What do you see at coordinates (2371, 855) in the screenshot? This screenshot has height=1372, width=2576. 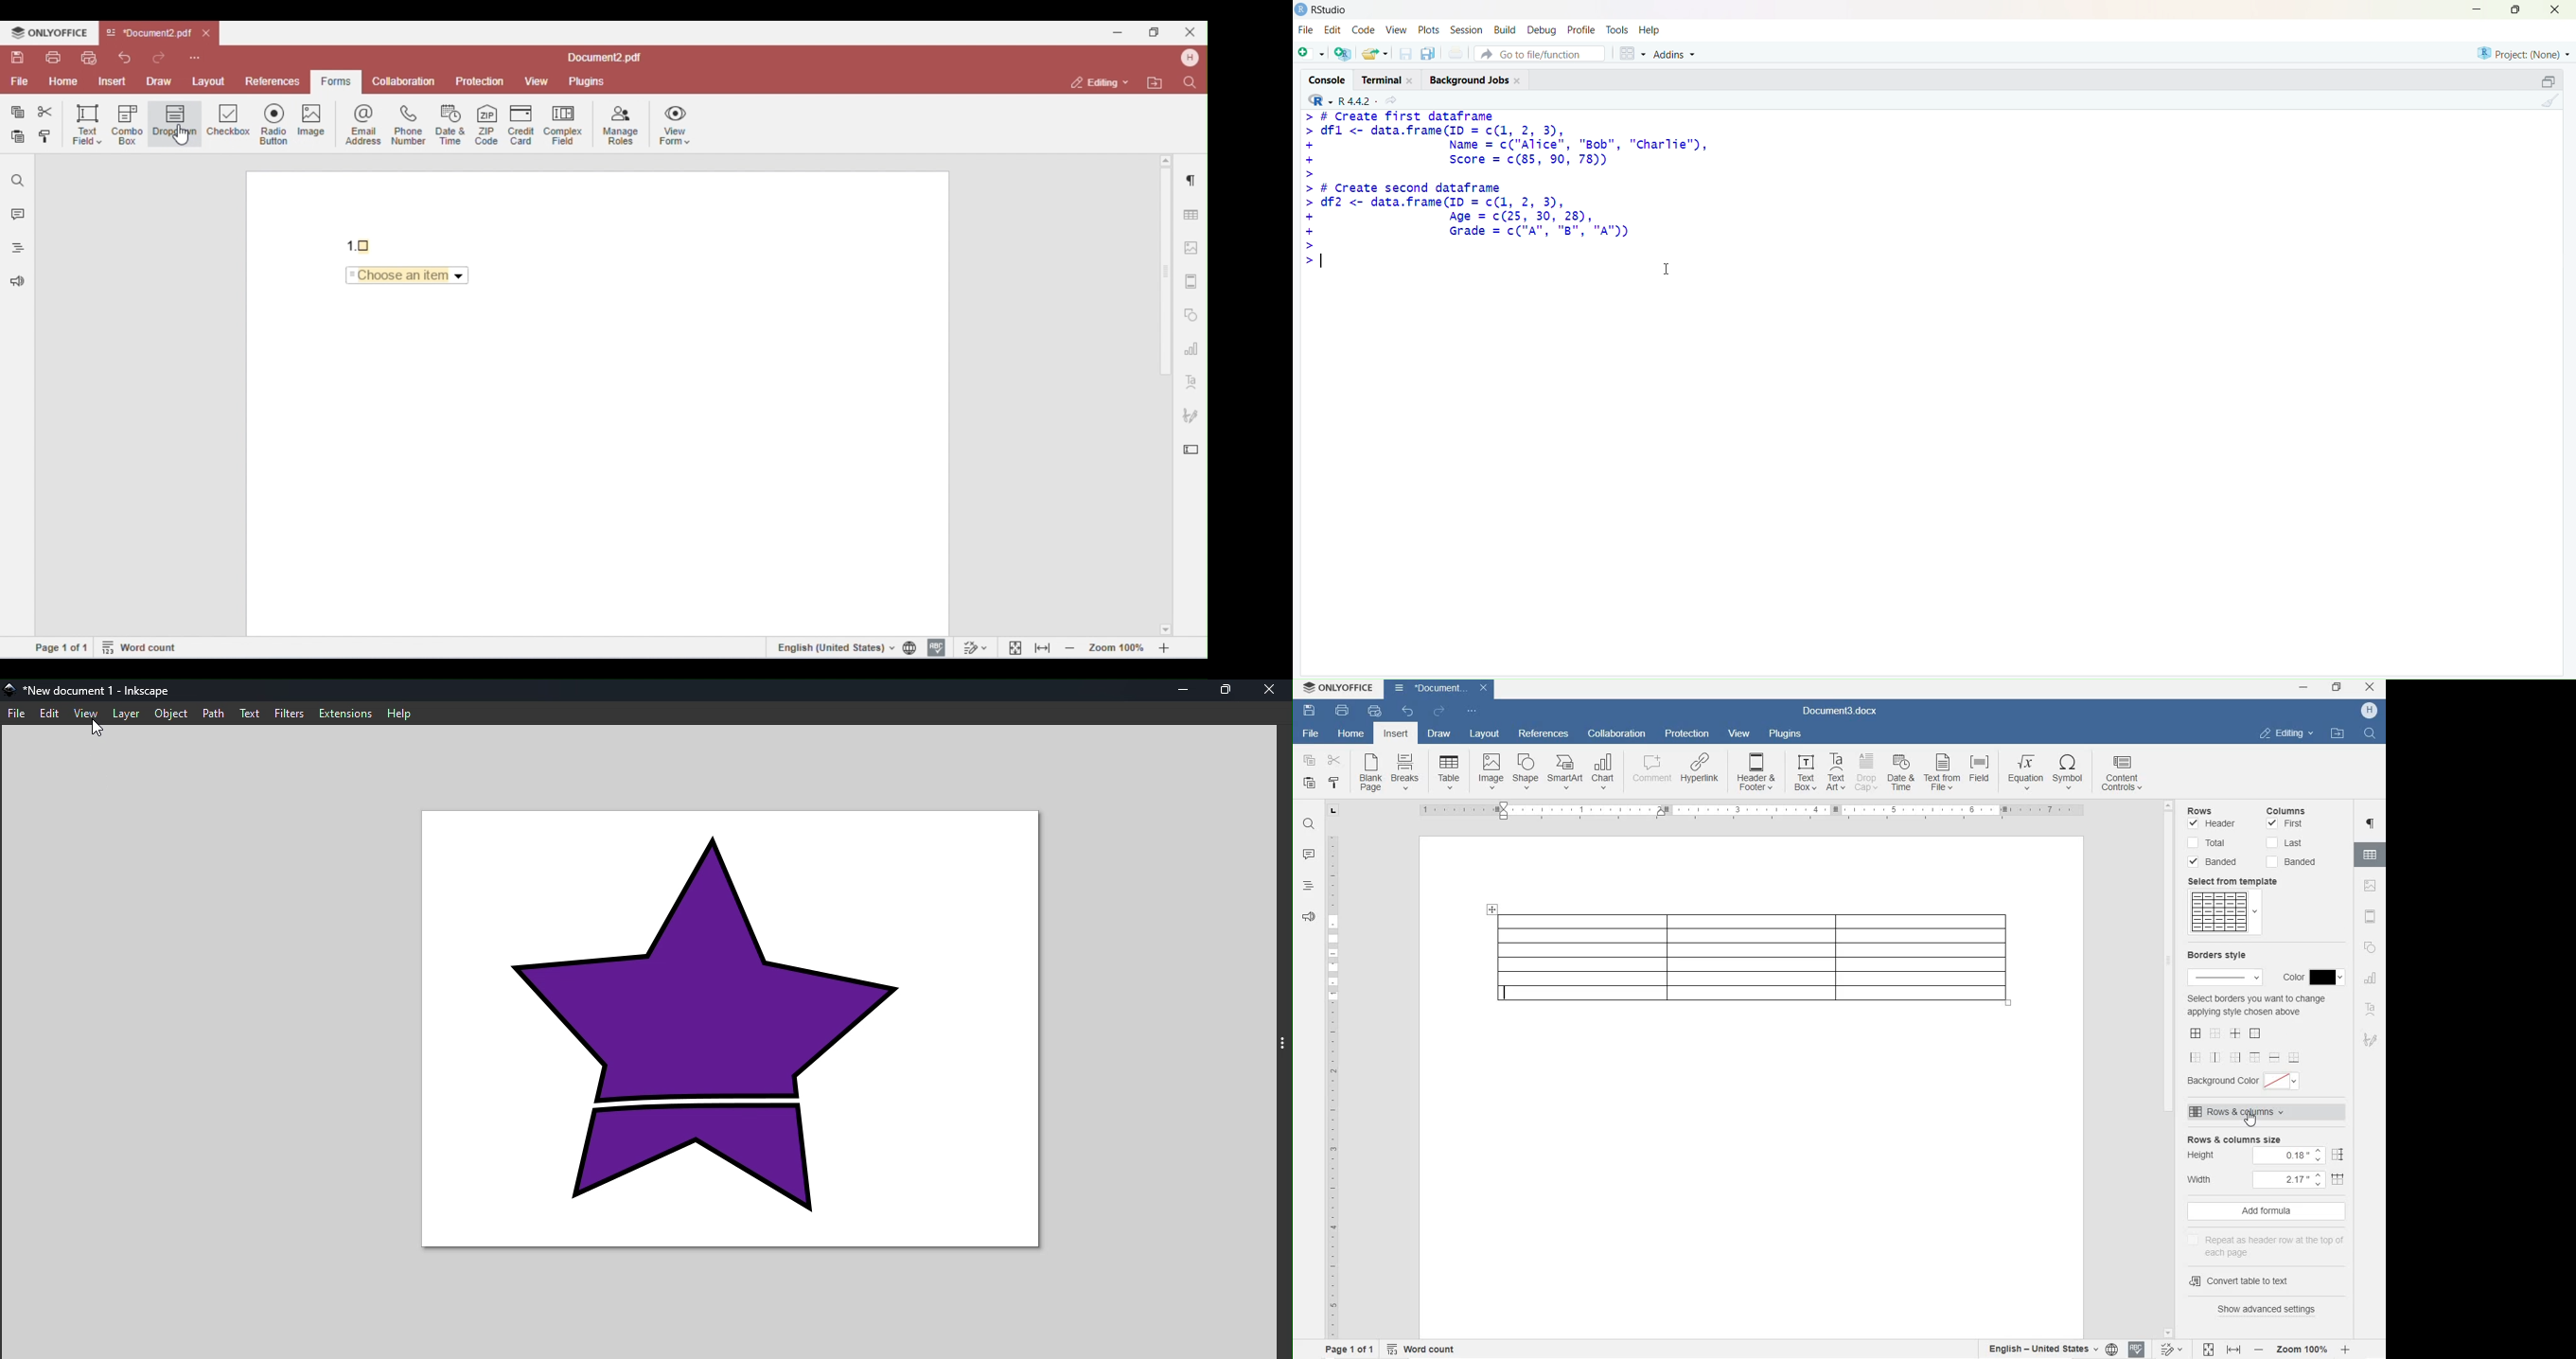 I see `TABLE SETTINGS` at bounding box center [2371, 855].